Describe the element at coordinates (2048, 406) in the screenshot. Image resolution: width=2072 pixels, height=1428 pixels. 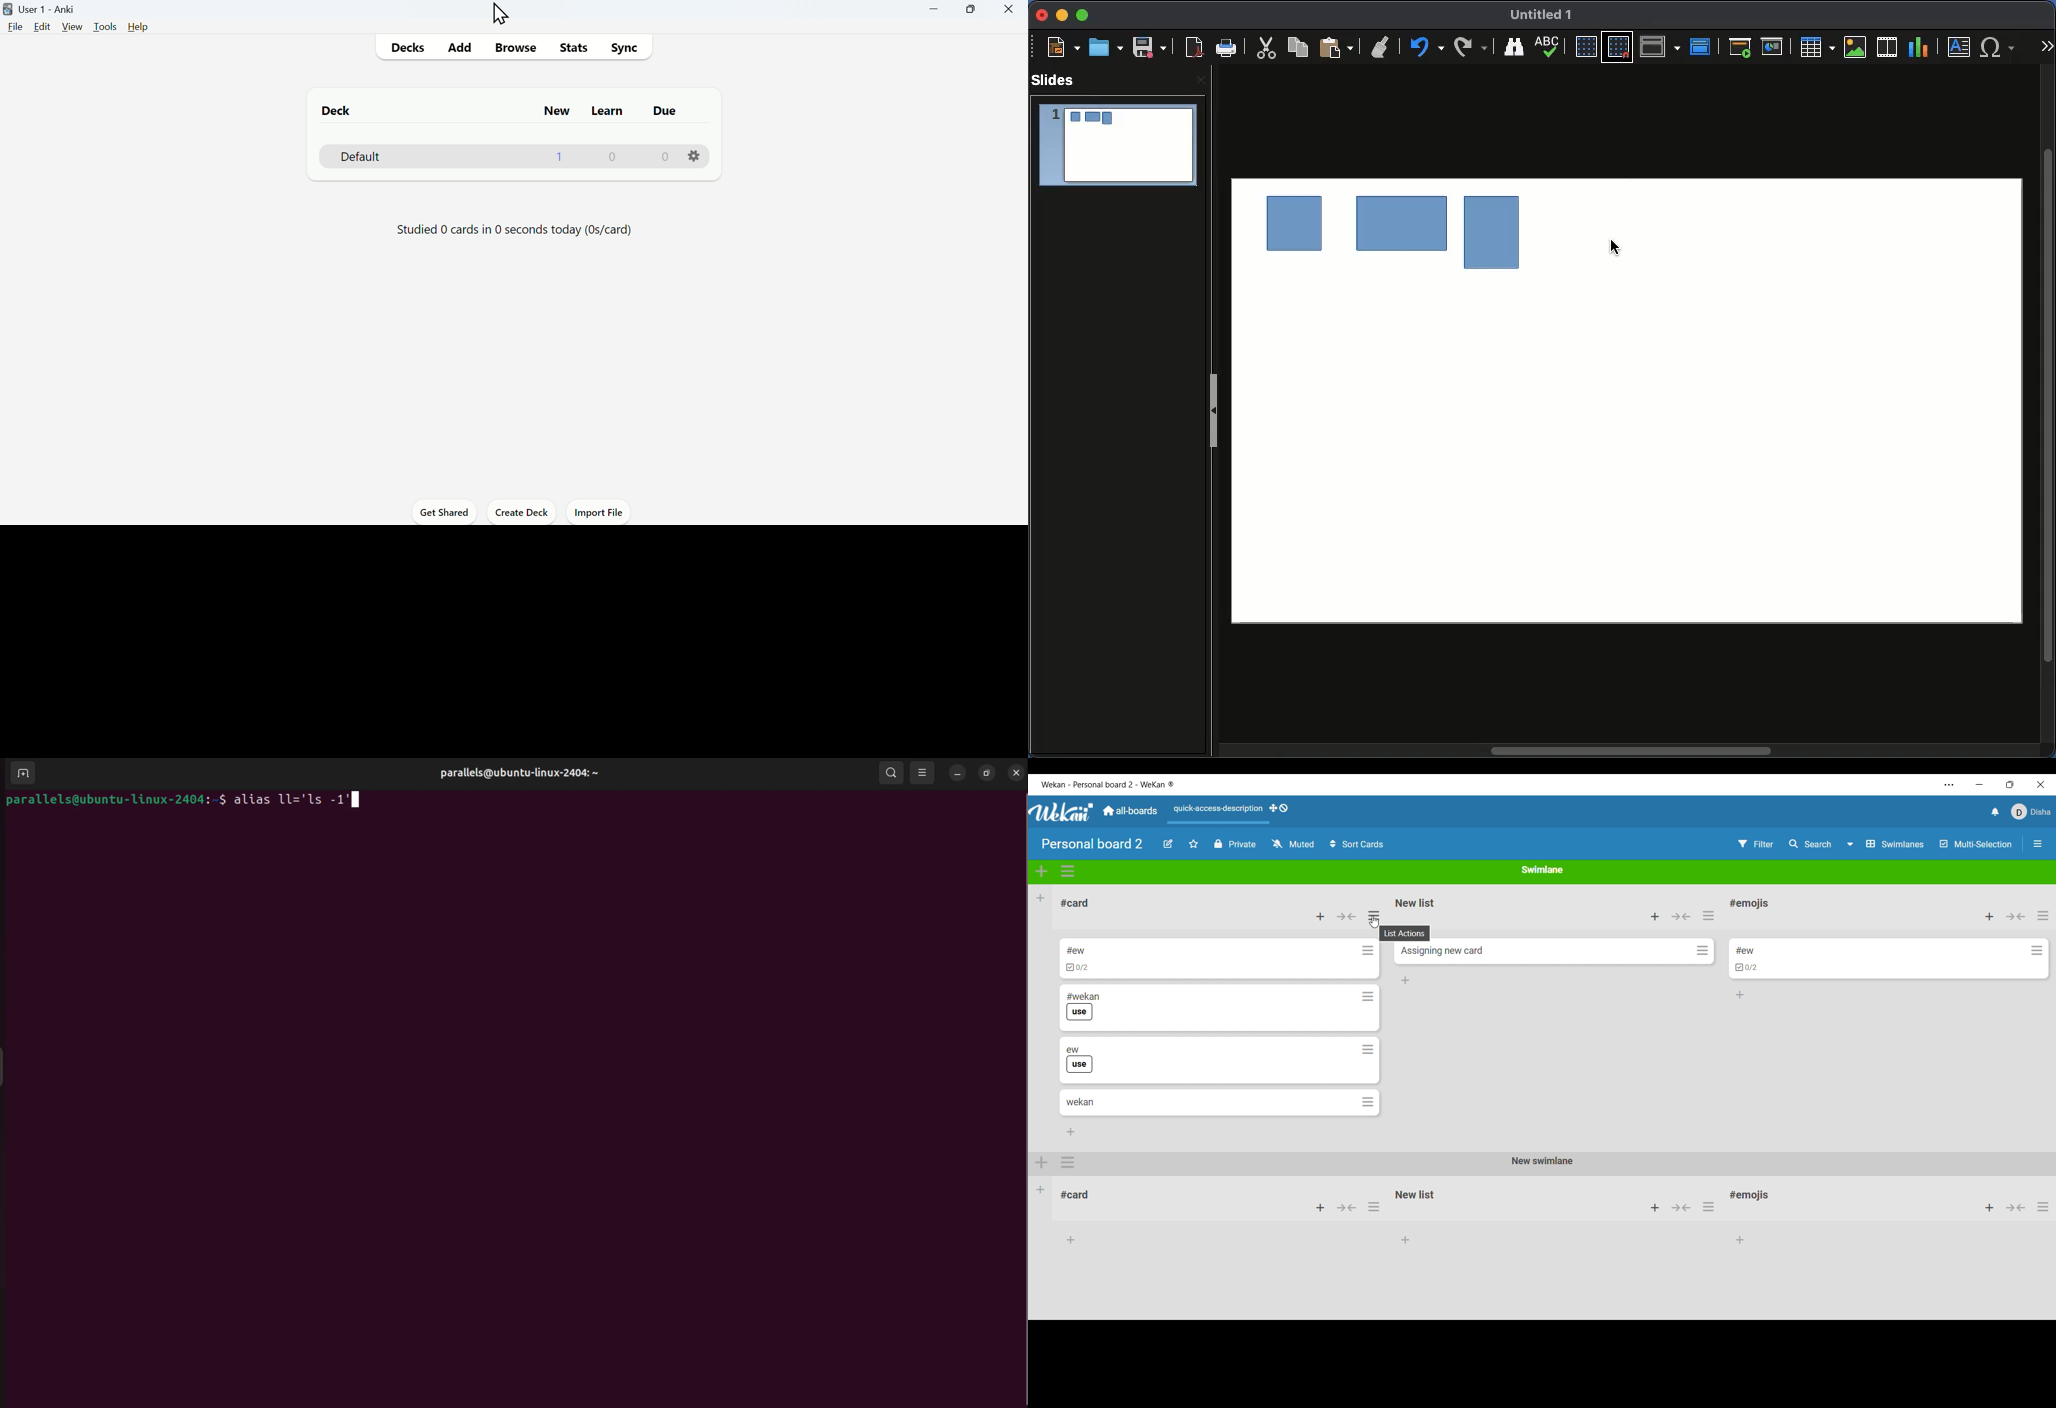
I see `Scroll` at that location.